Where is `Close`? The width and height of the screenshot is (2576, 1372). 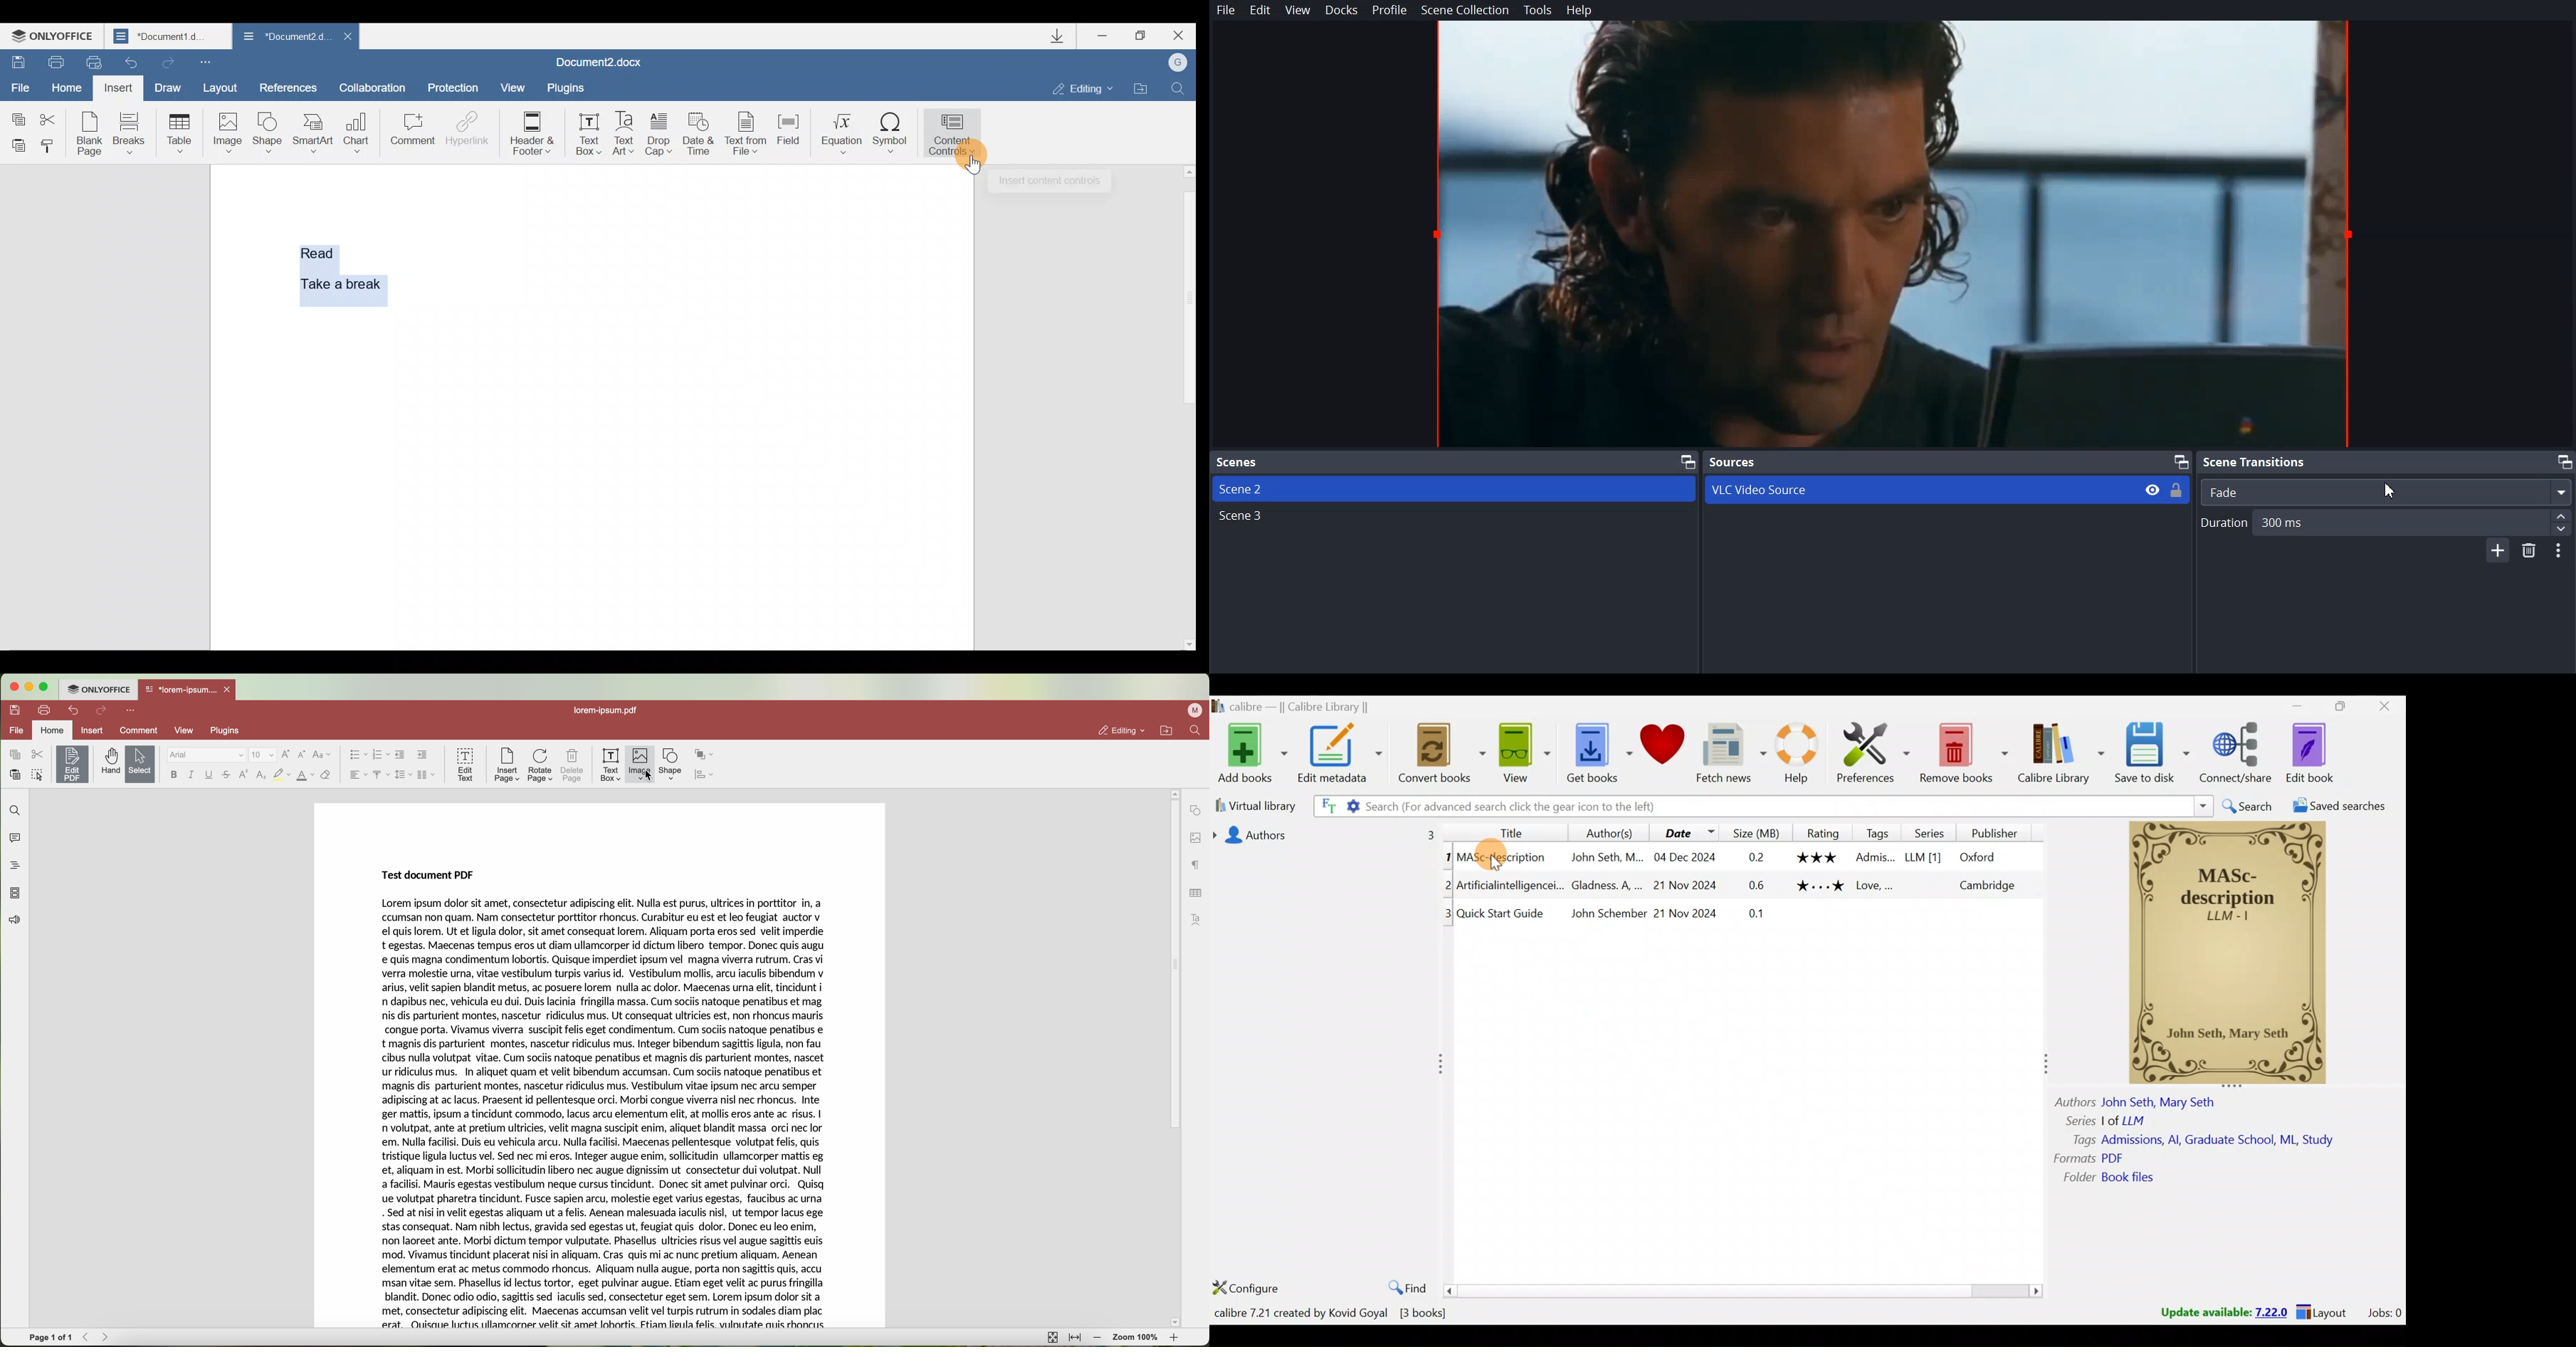 Close is located at coordinates (1183, 35).